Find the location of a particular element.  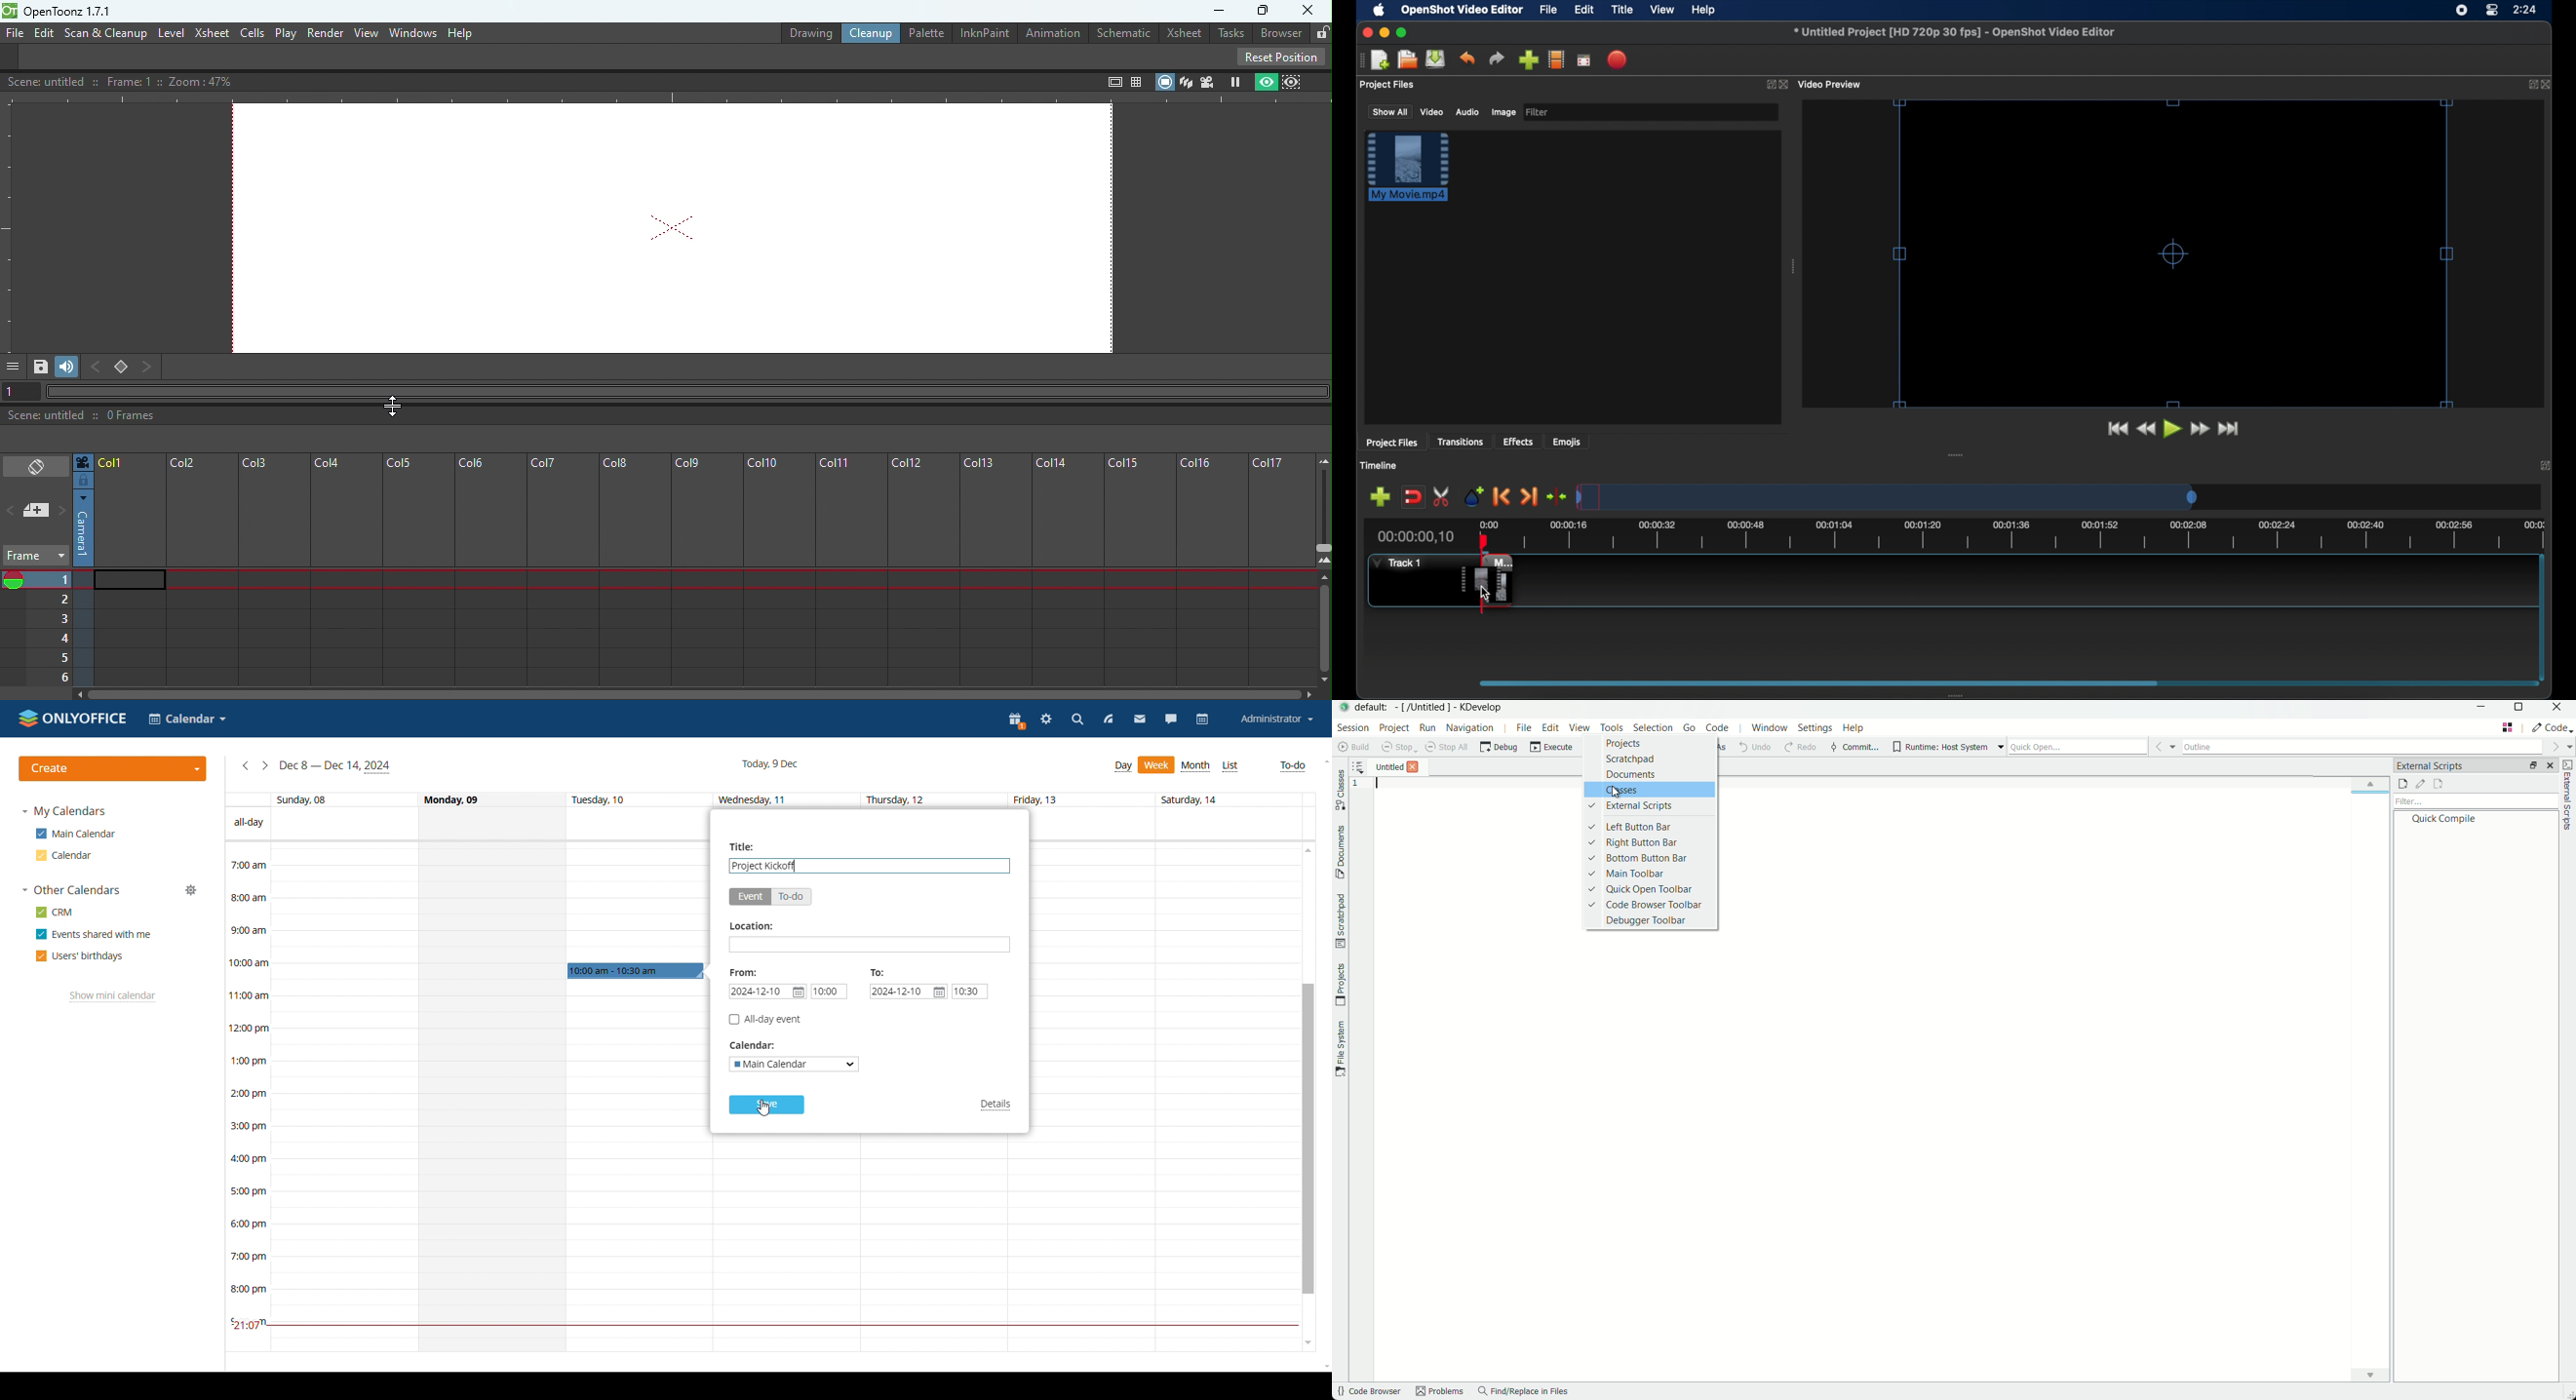

settings is located at coordinates (1045, 721).